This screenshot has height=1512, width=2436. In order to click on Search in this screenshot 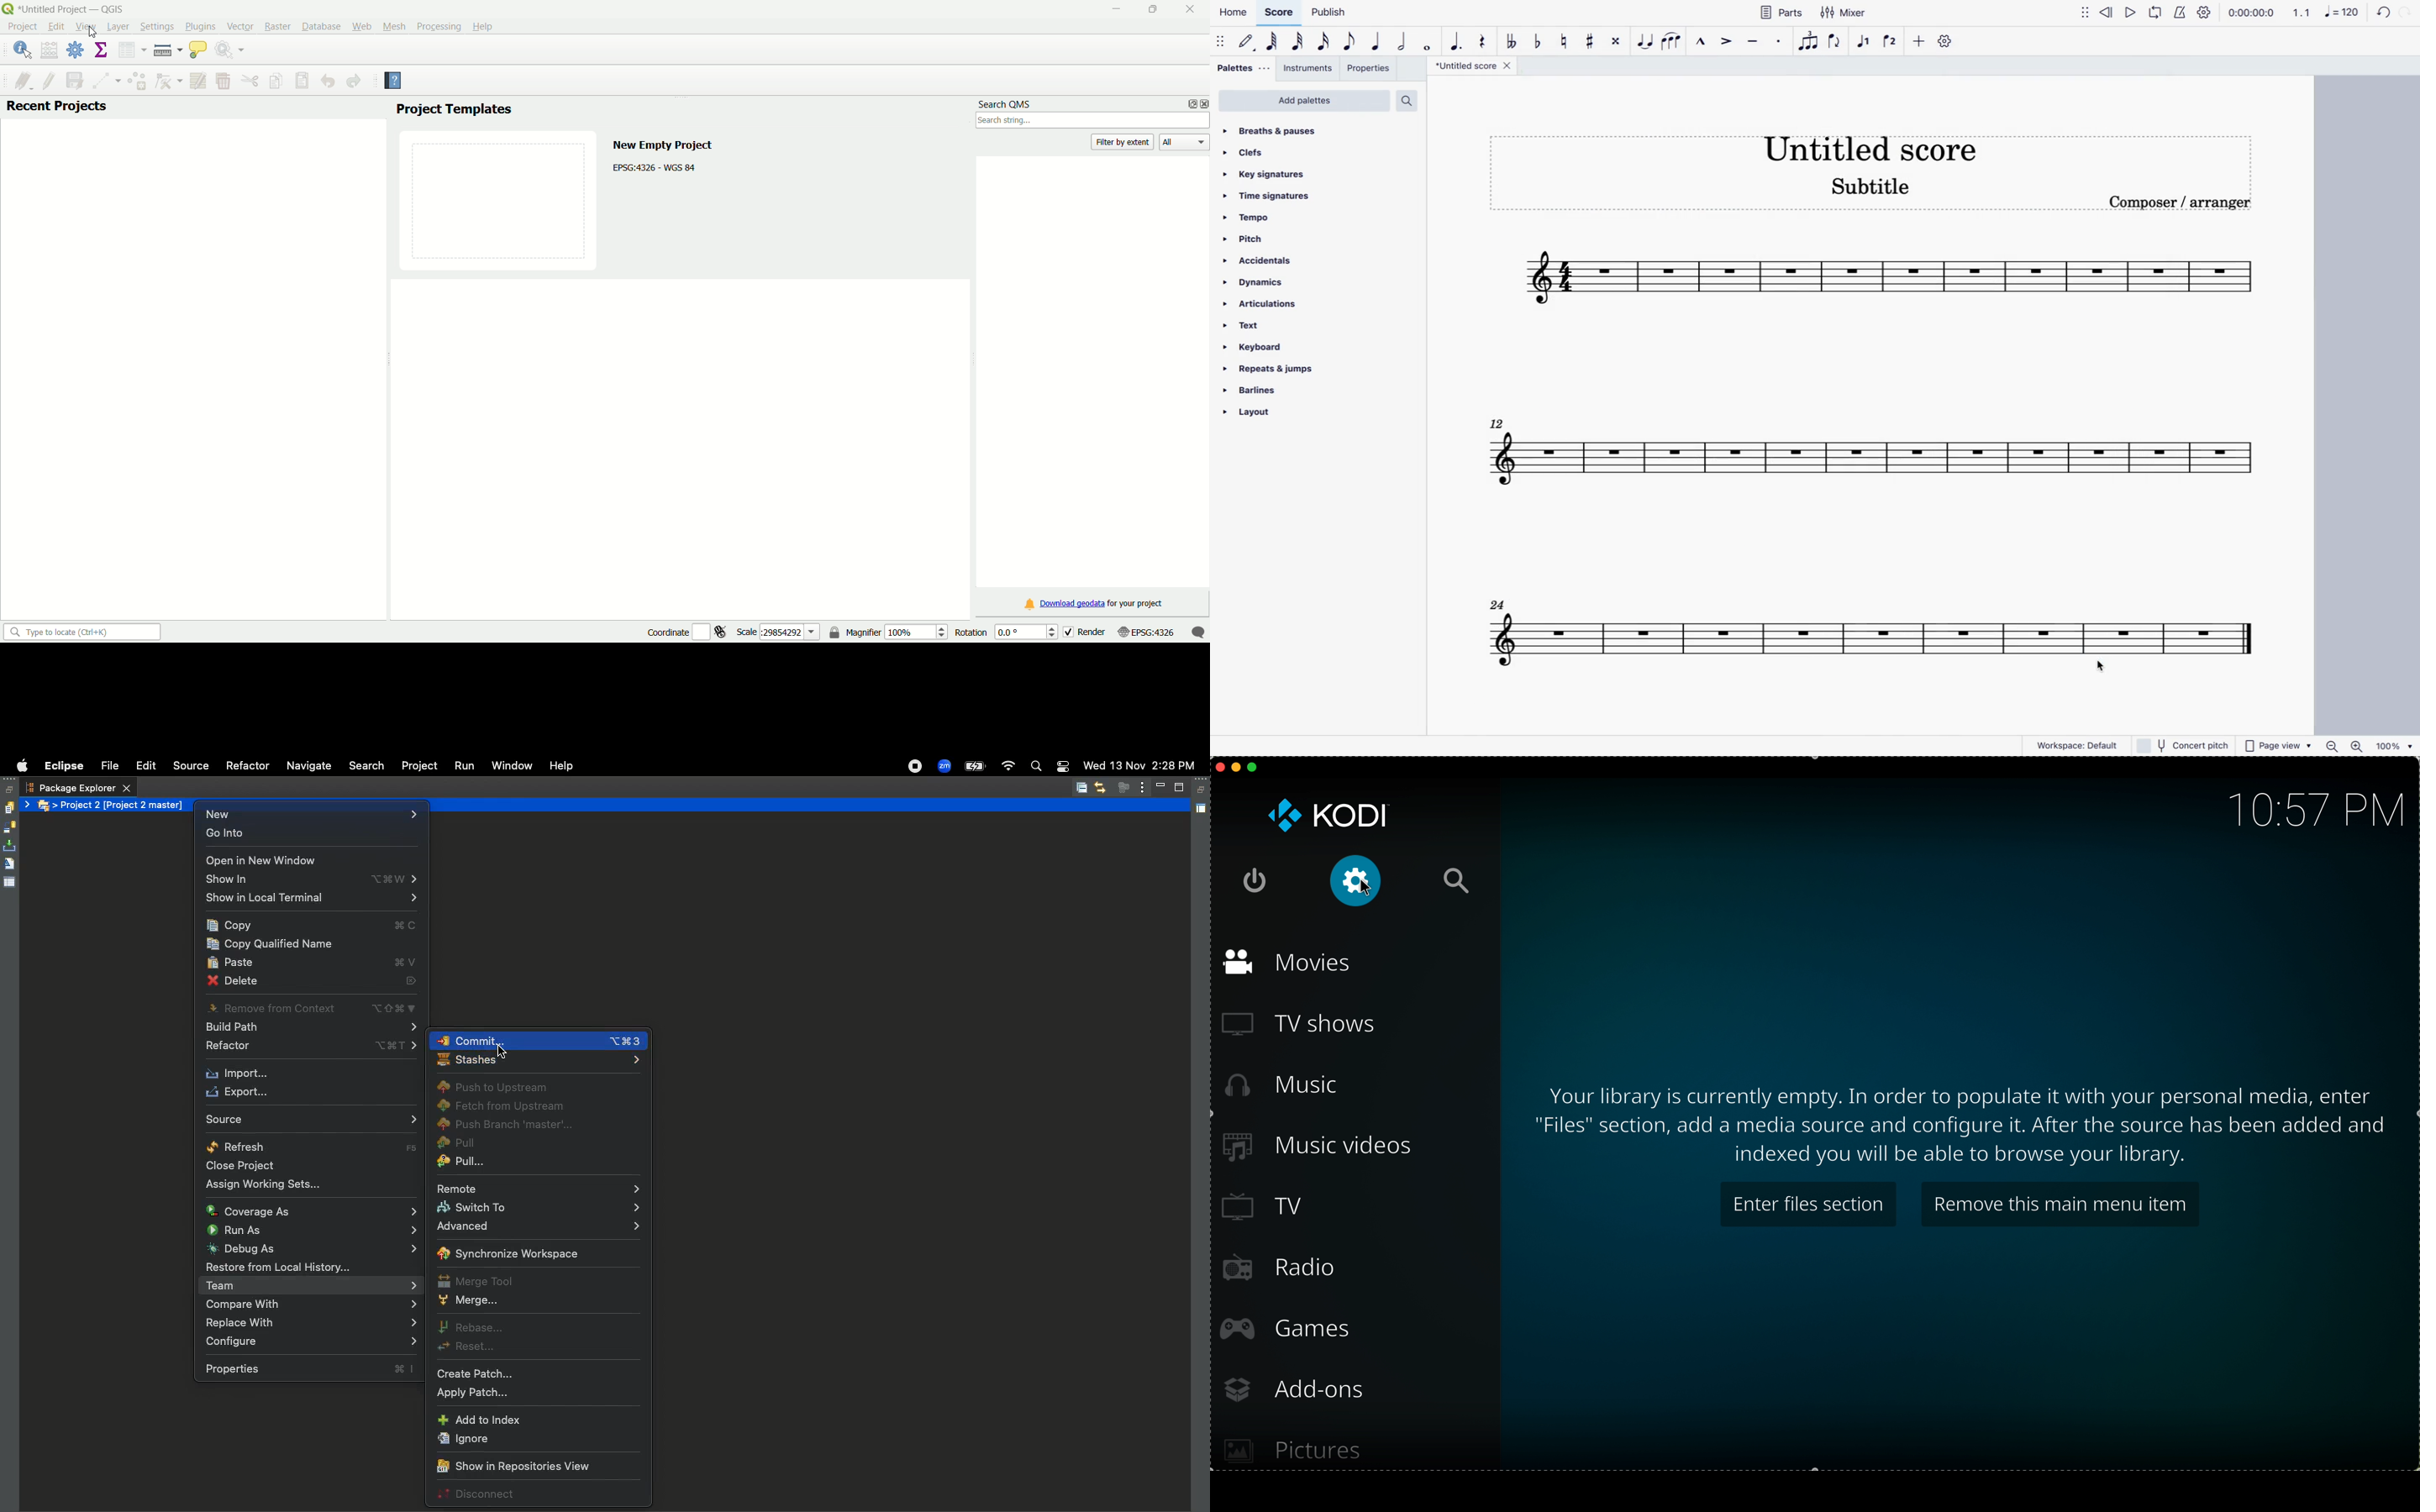, I will do `click(366, 766)`.